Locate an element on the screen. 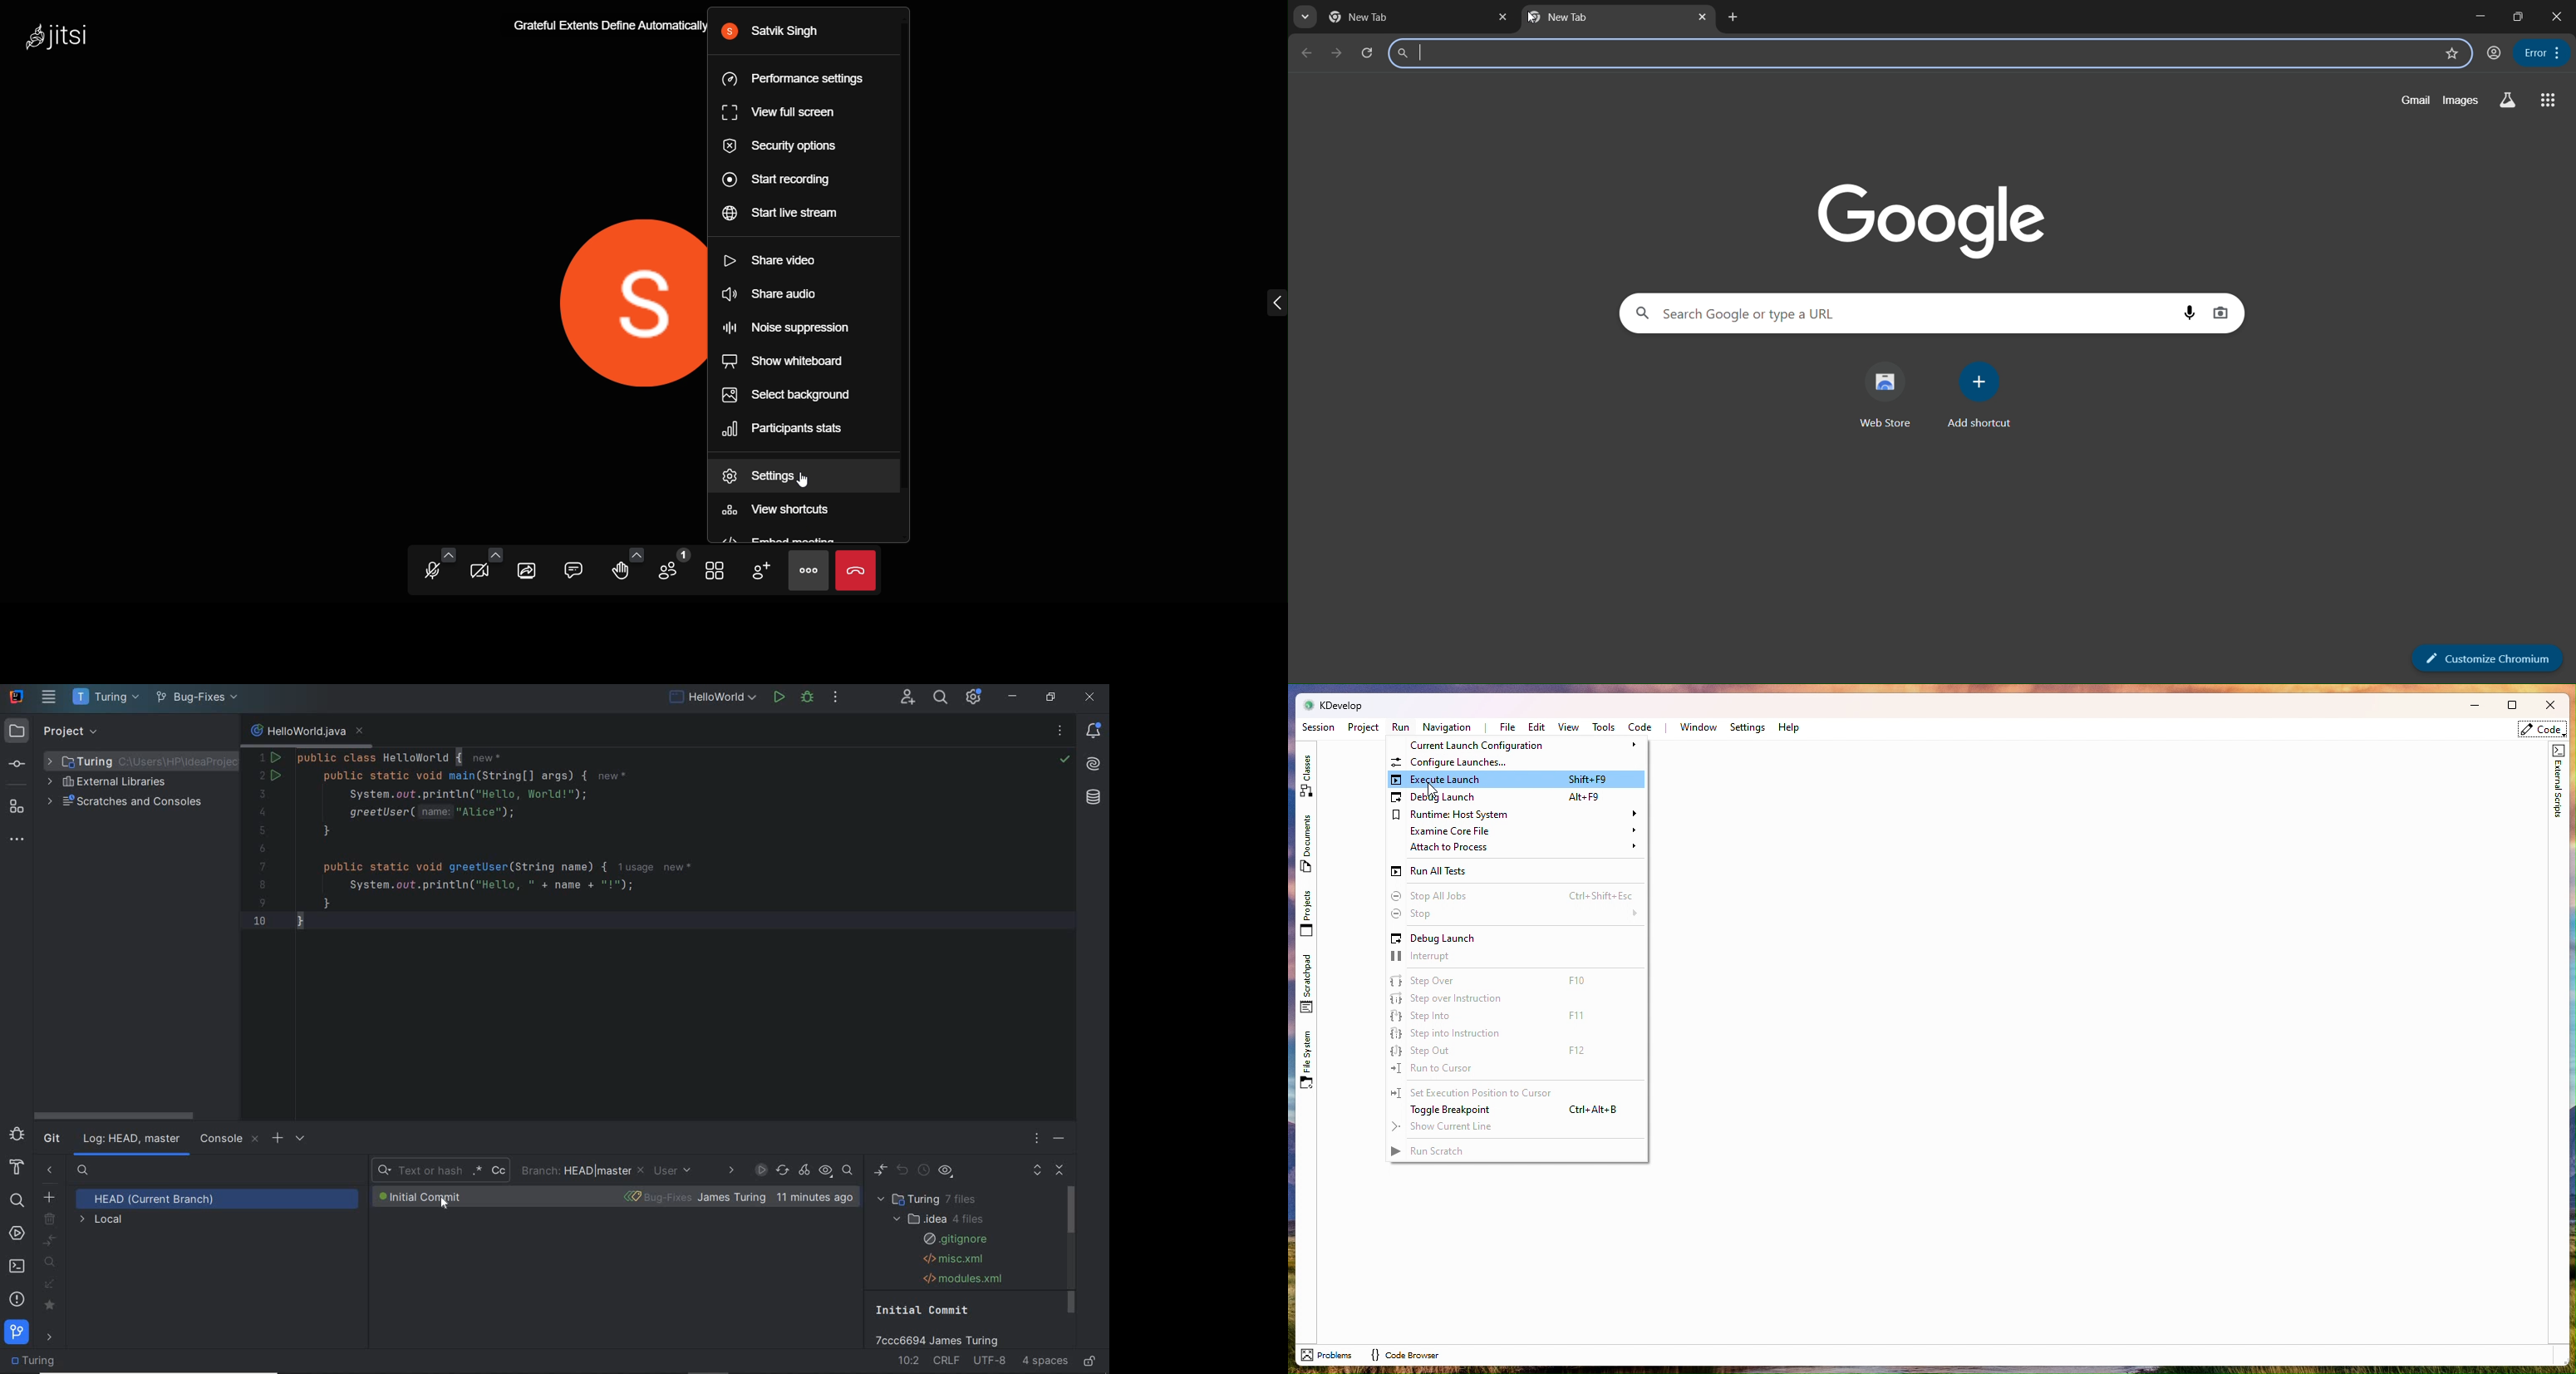 The width and height of the screenshot is (2576, 1400). Projects is located at coordinates (1306, 914).